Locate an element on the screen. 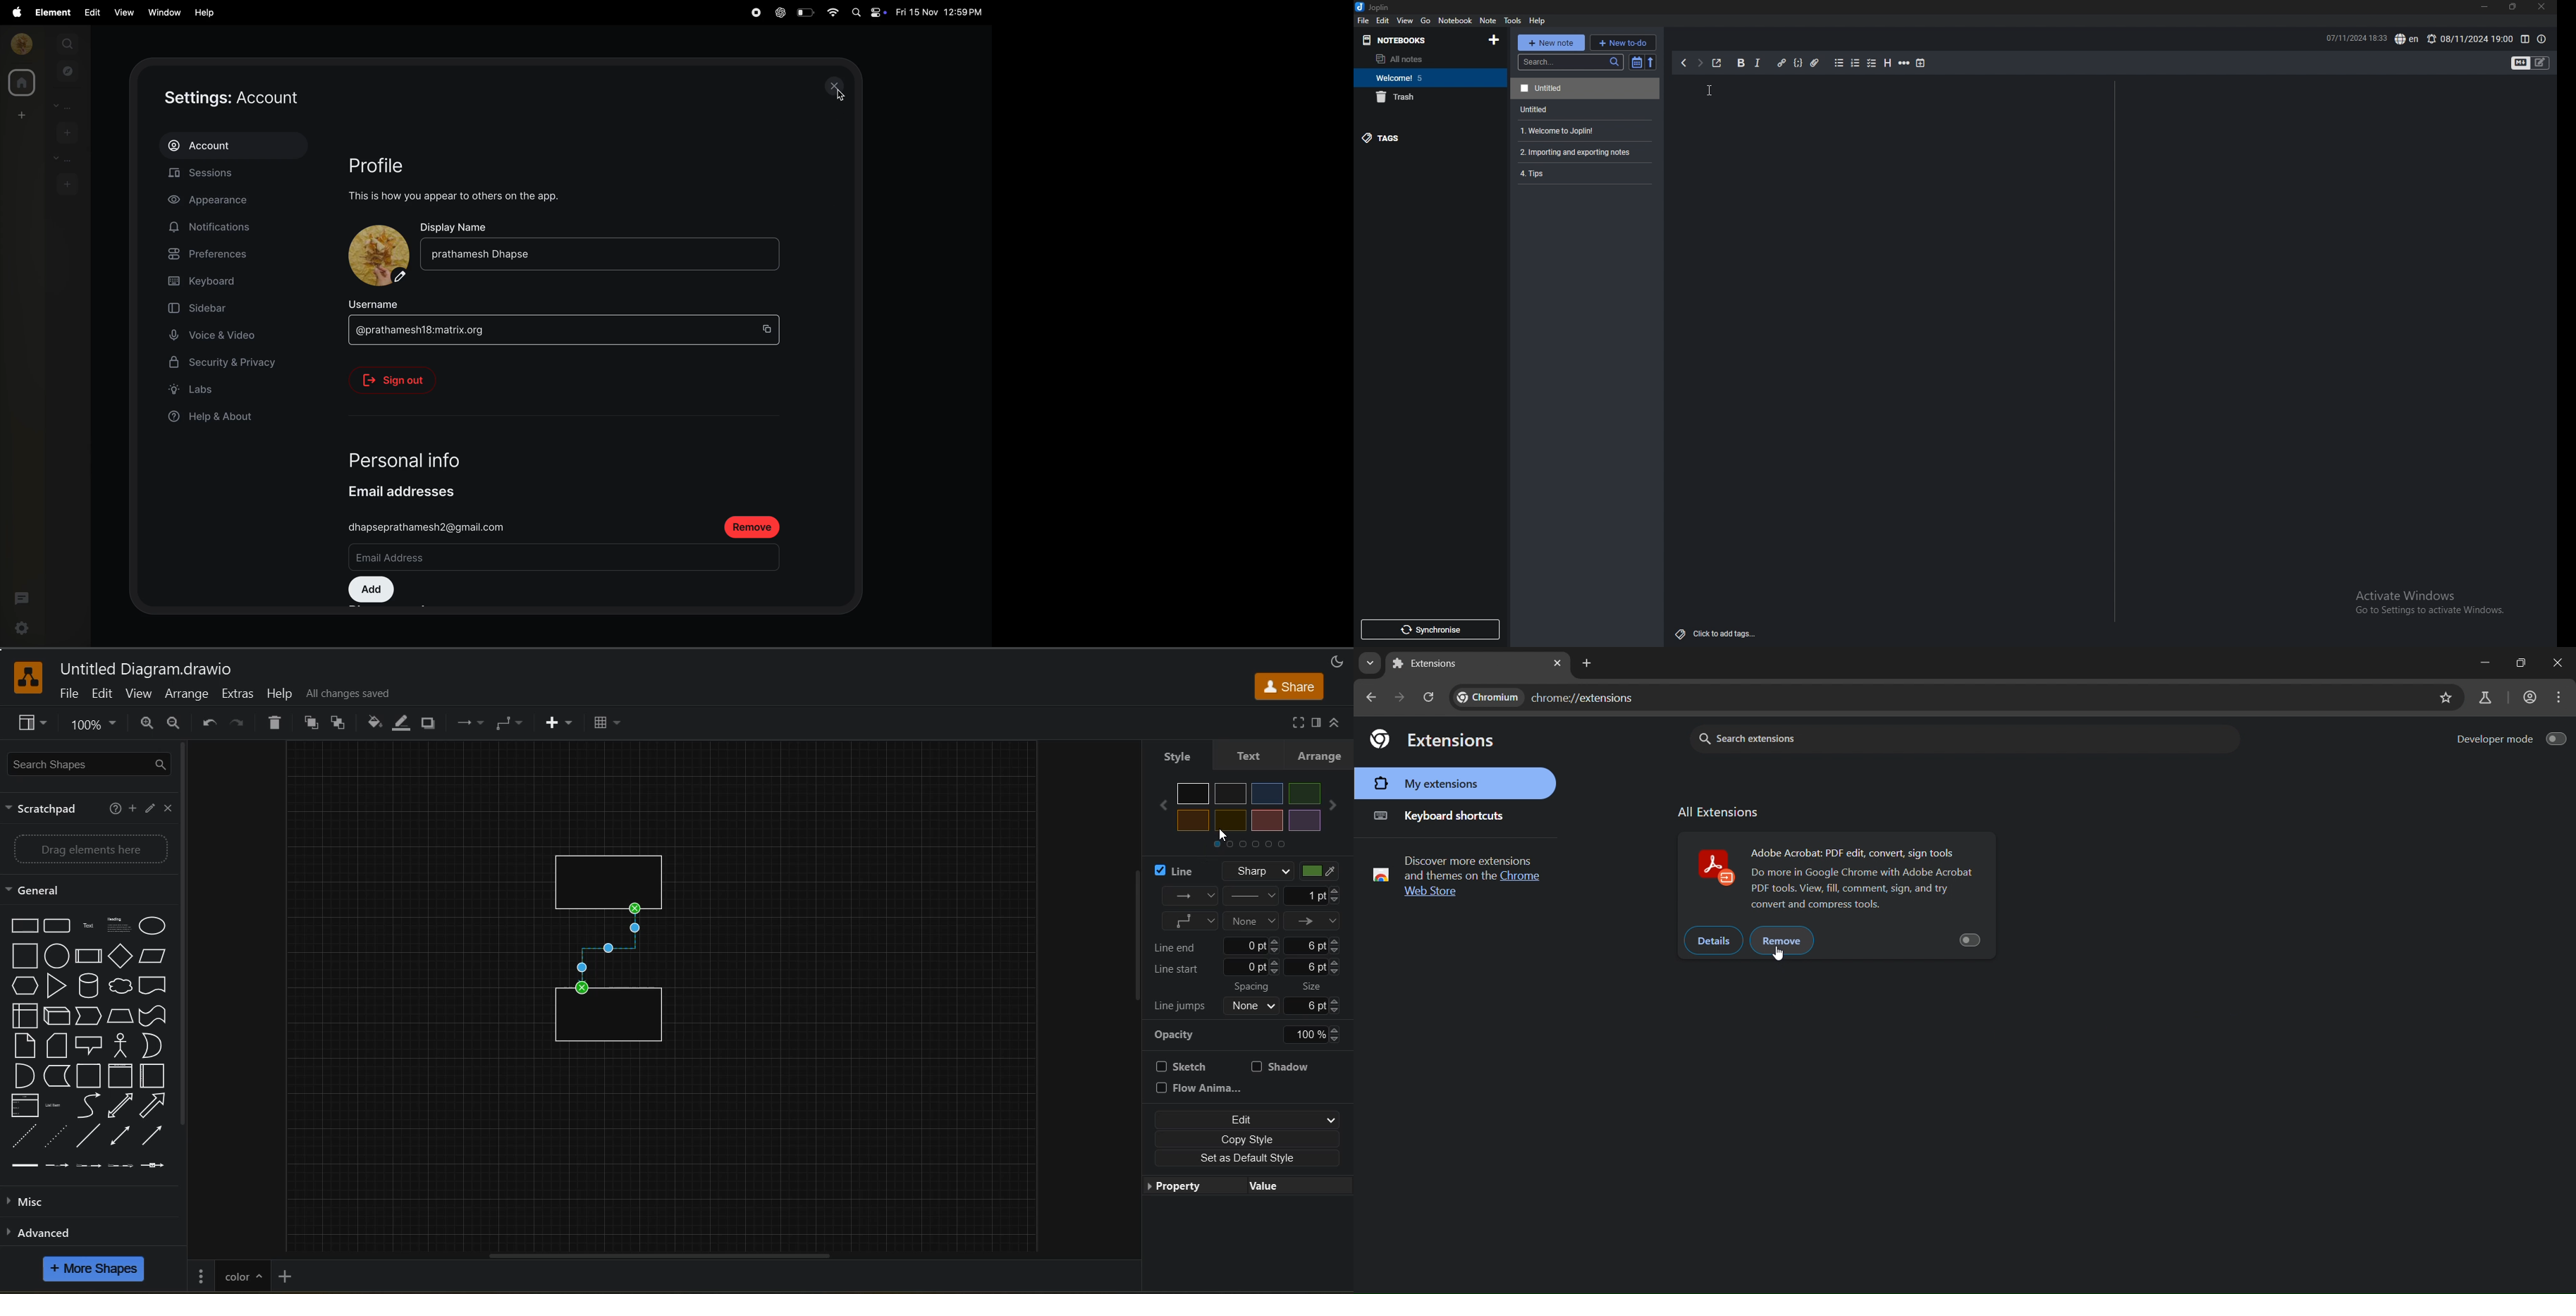  shadow is located at coordinates (1284, 1066).